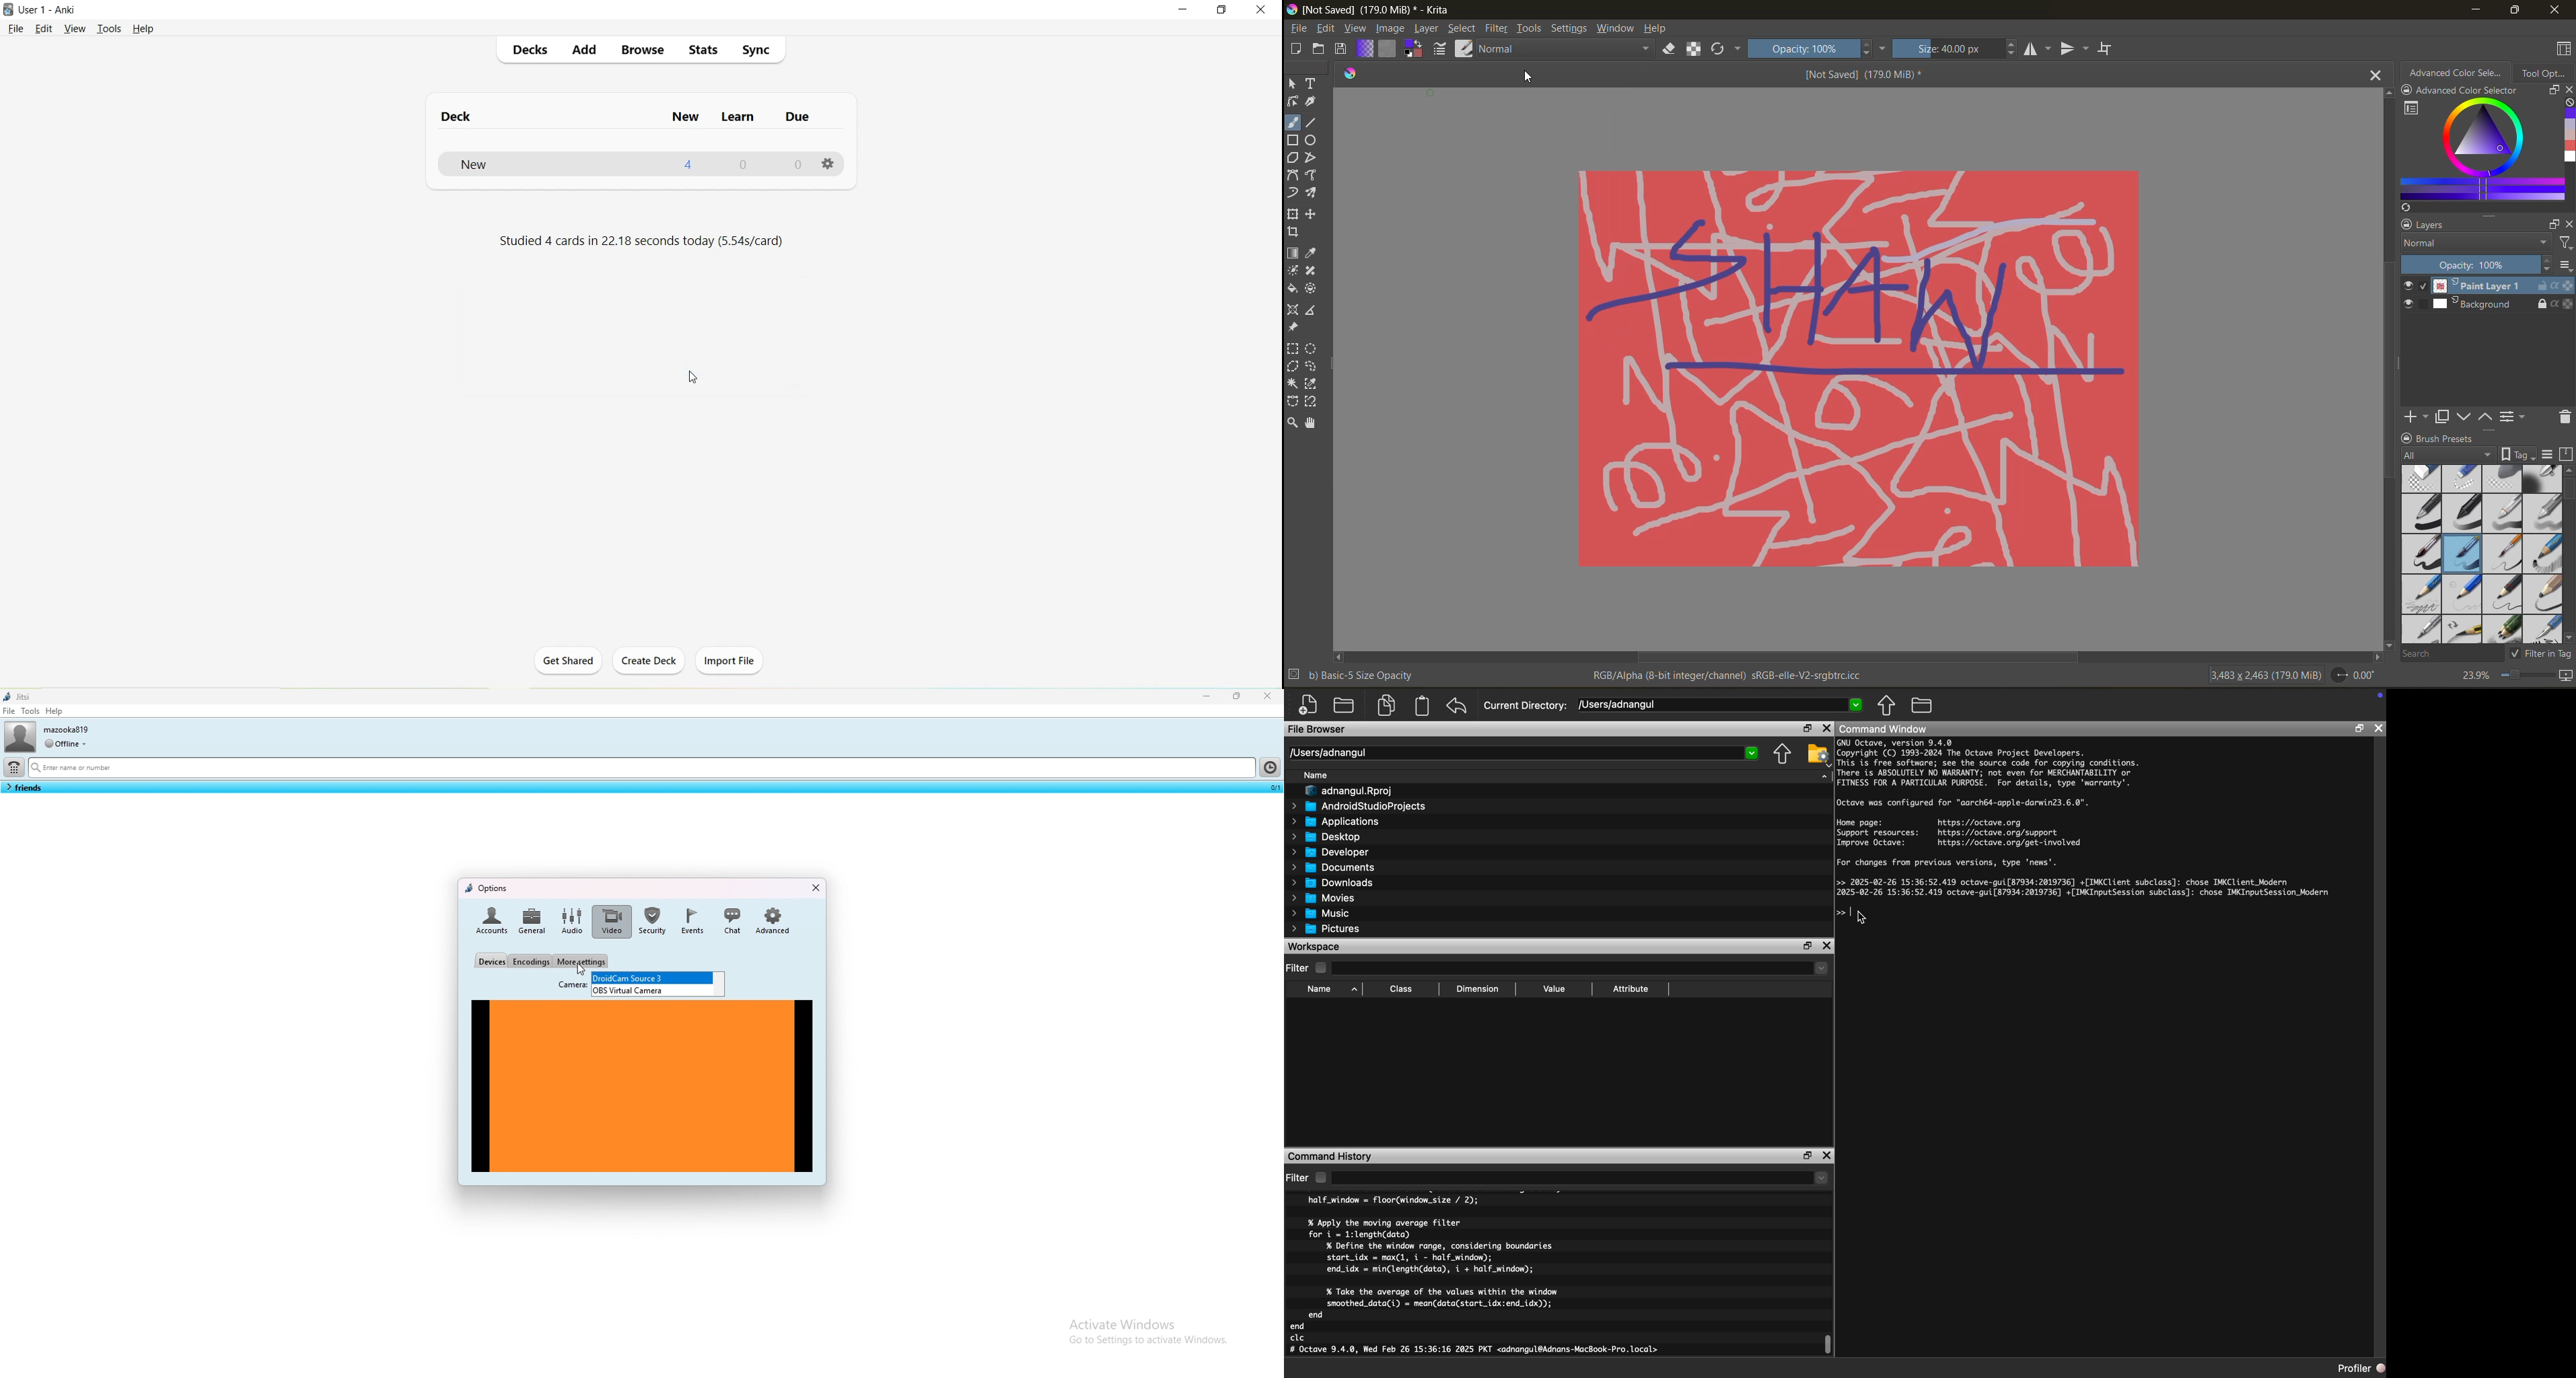  What do you see at coordinates (1442, 50) in the screenshot?
I see `edit brush preset` at bounding box center [1442, 50].